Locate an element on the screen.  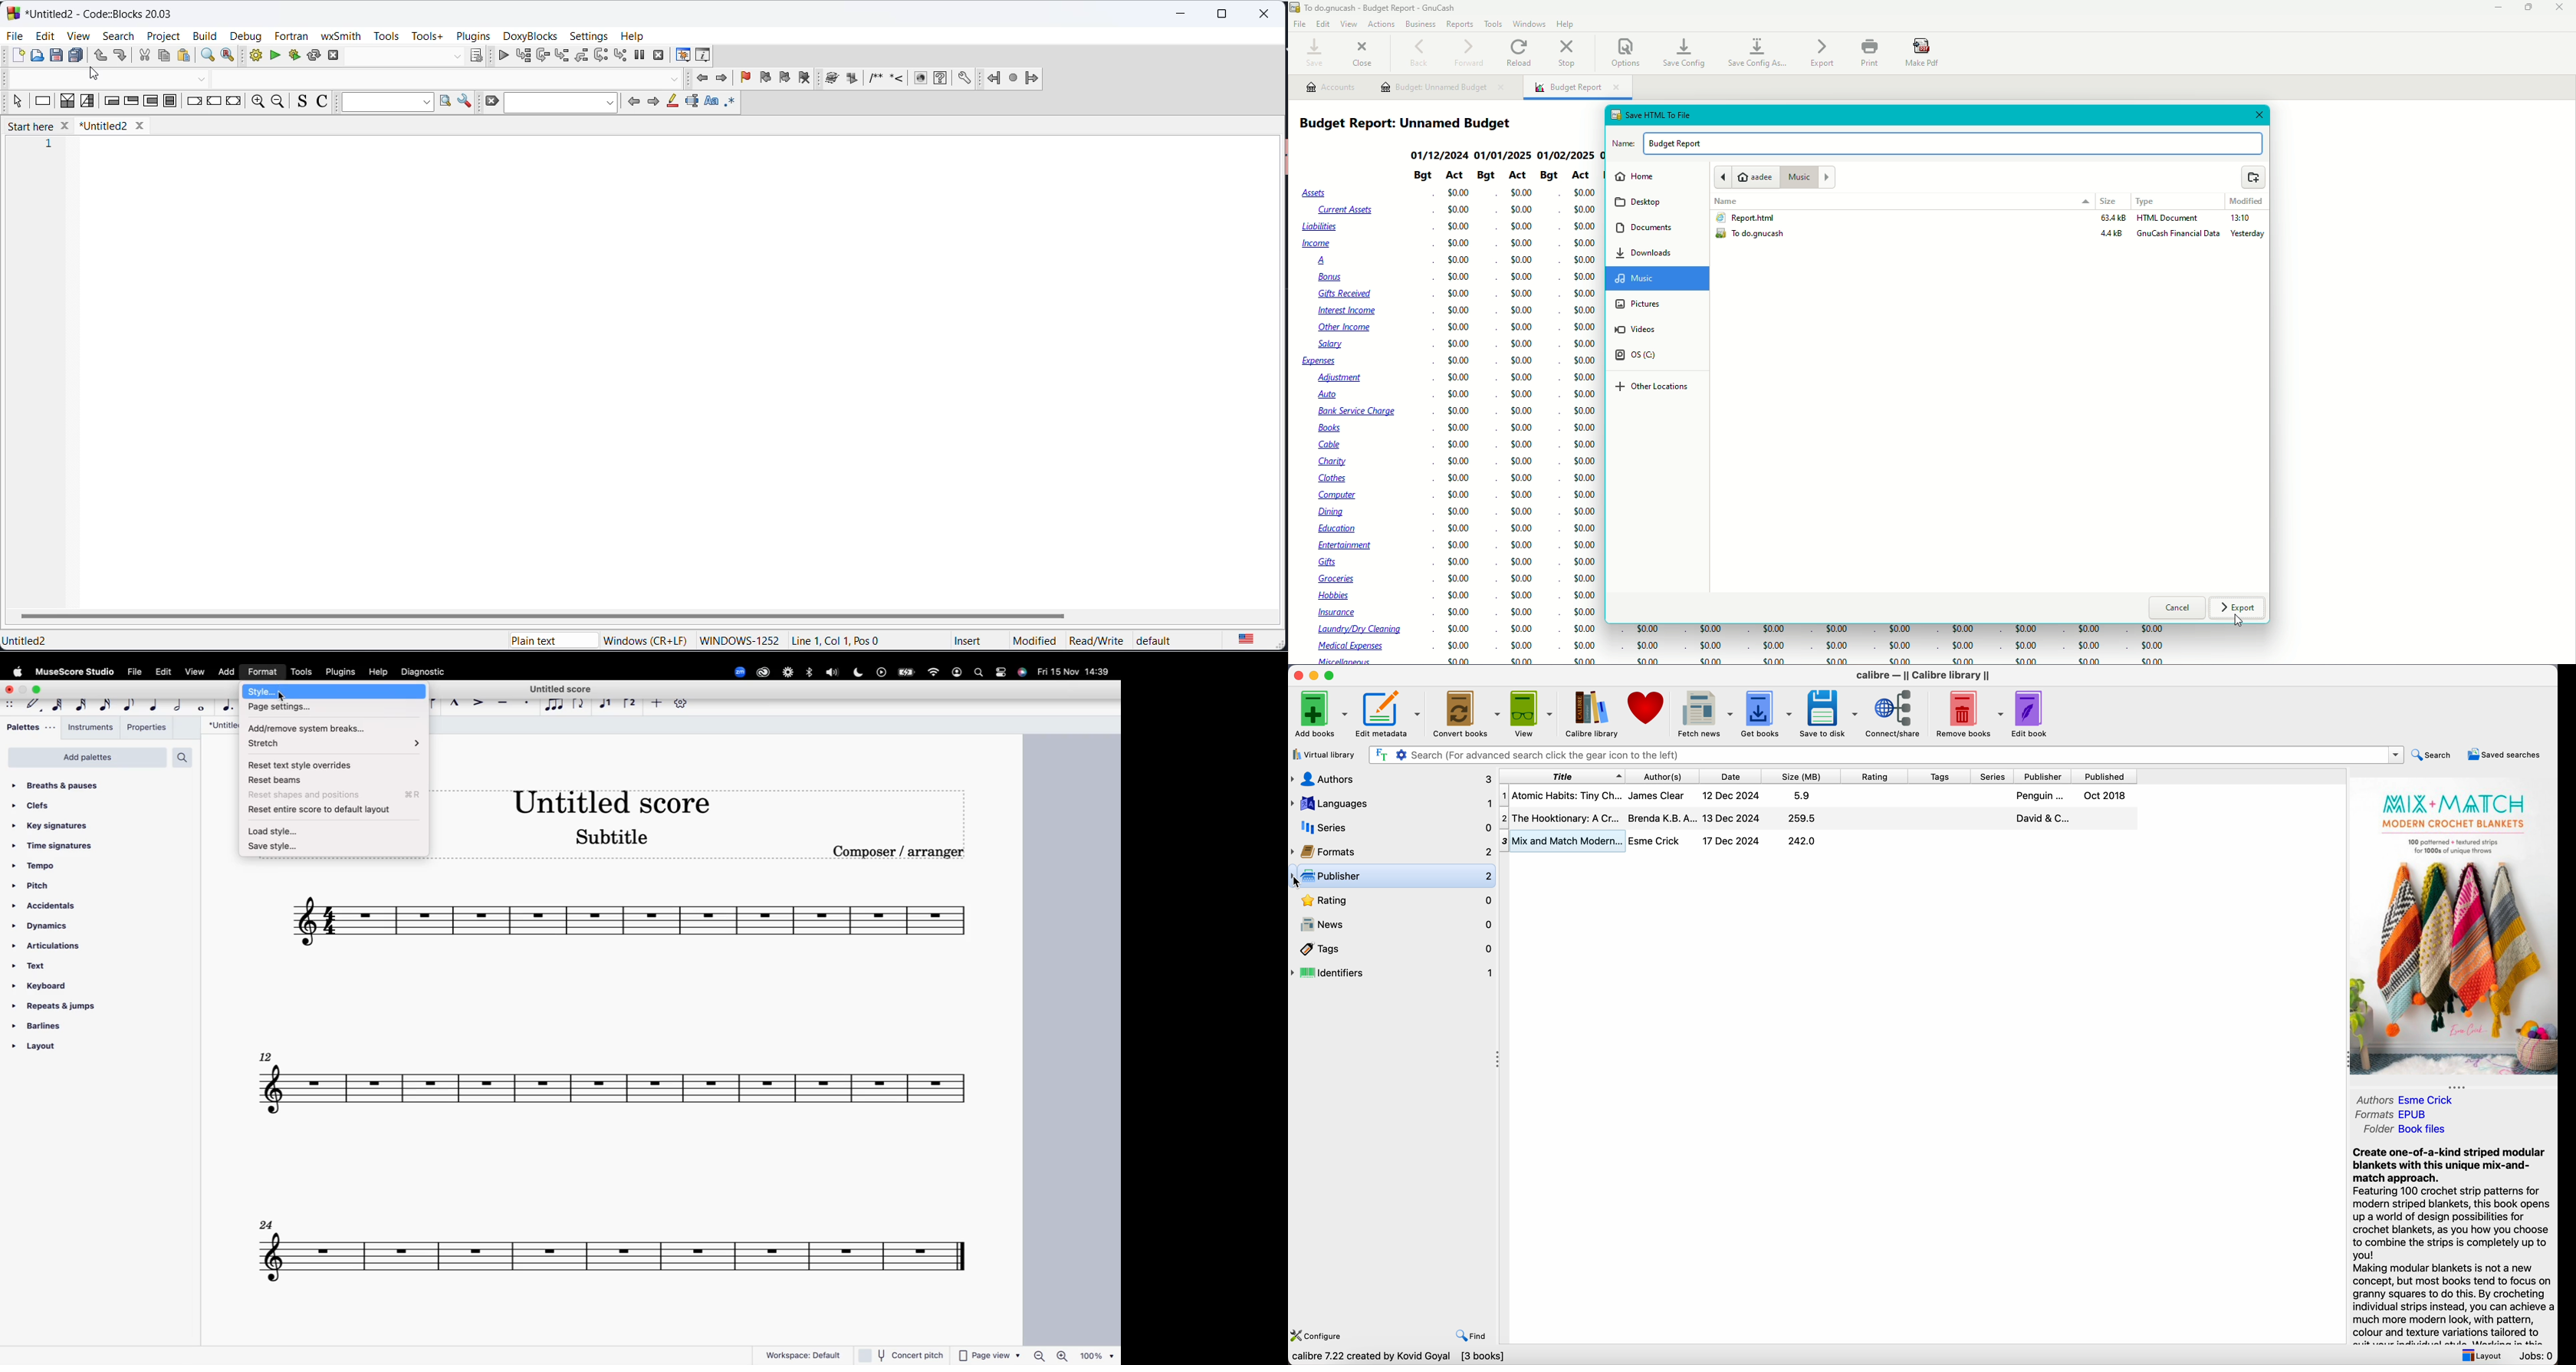
battery is located at coordinates (908, 671).